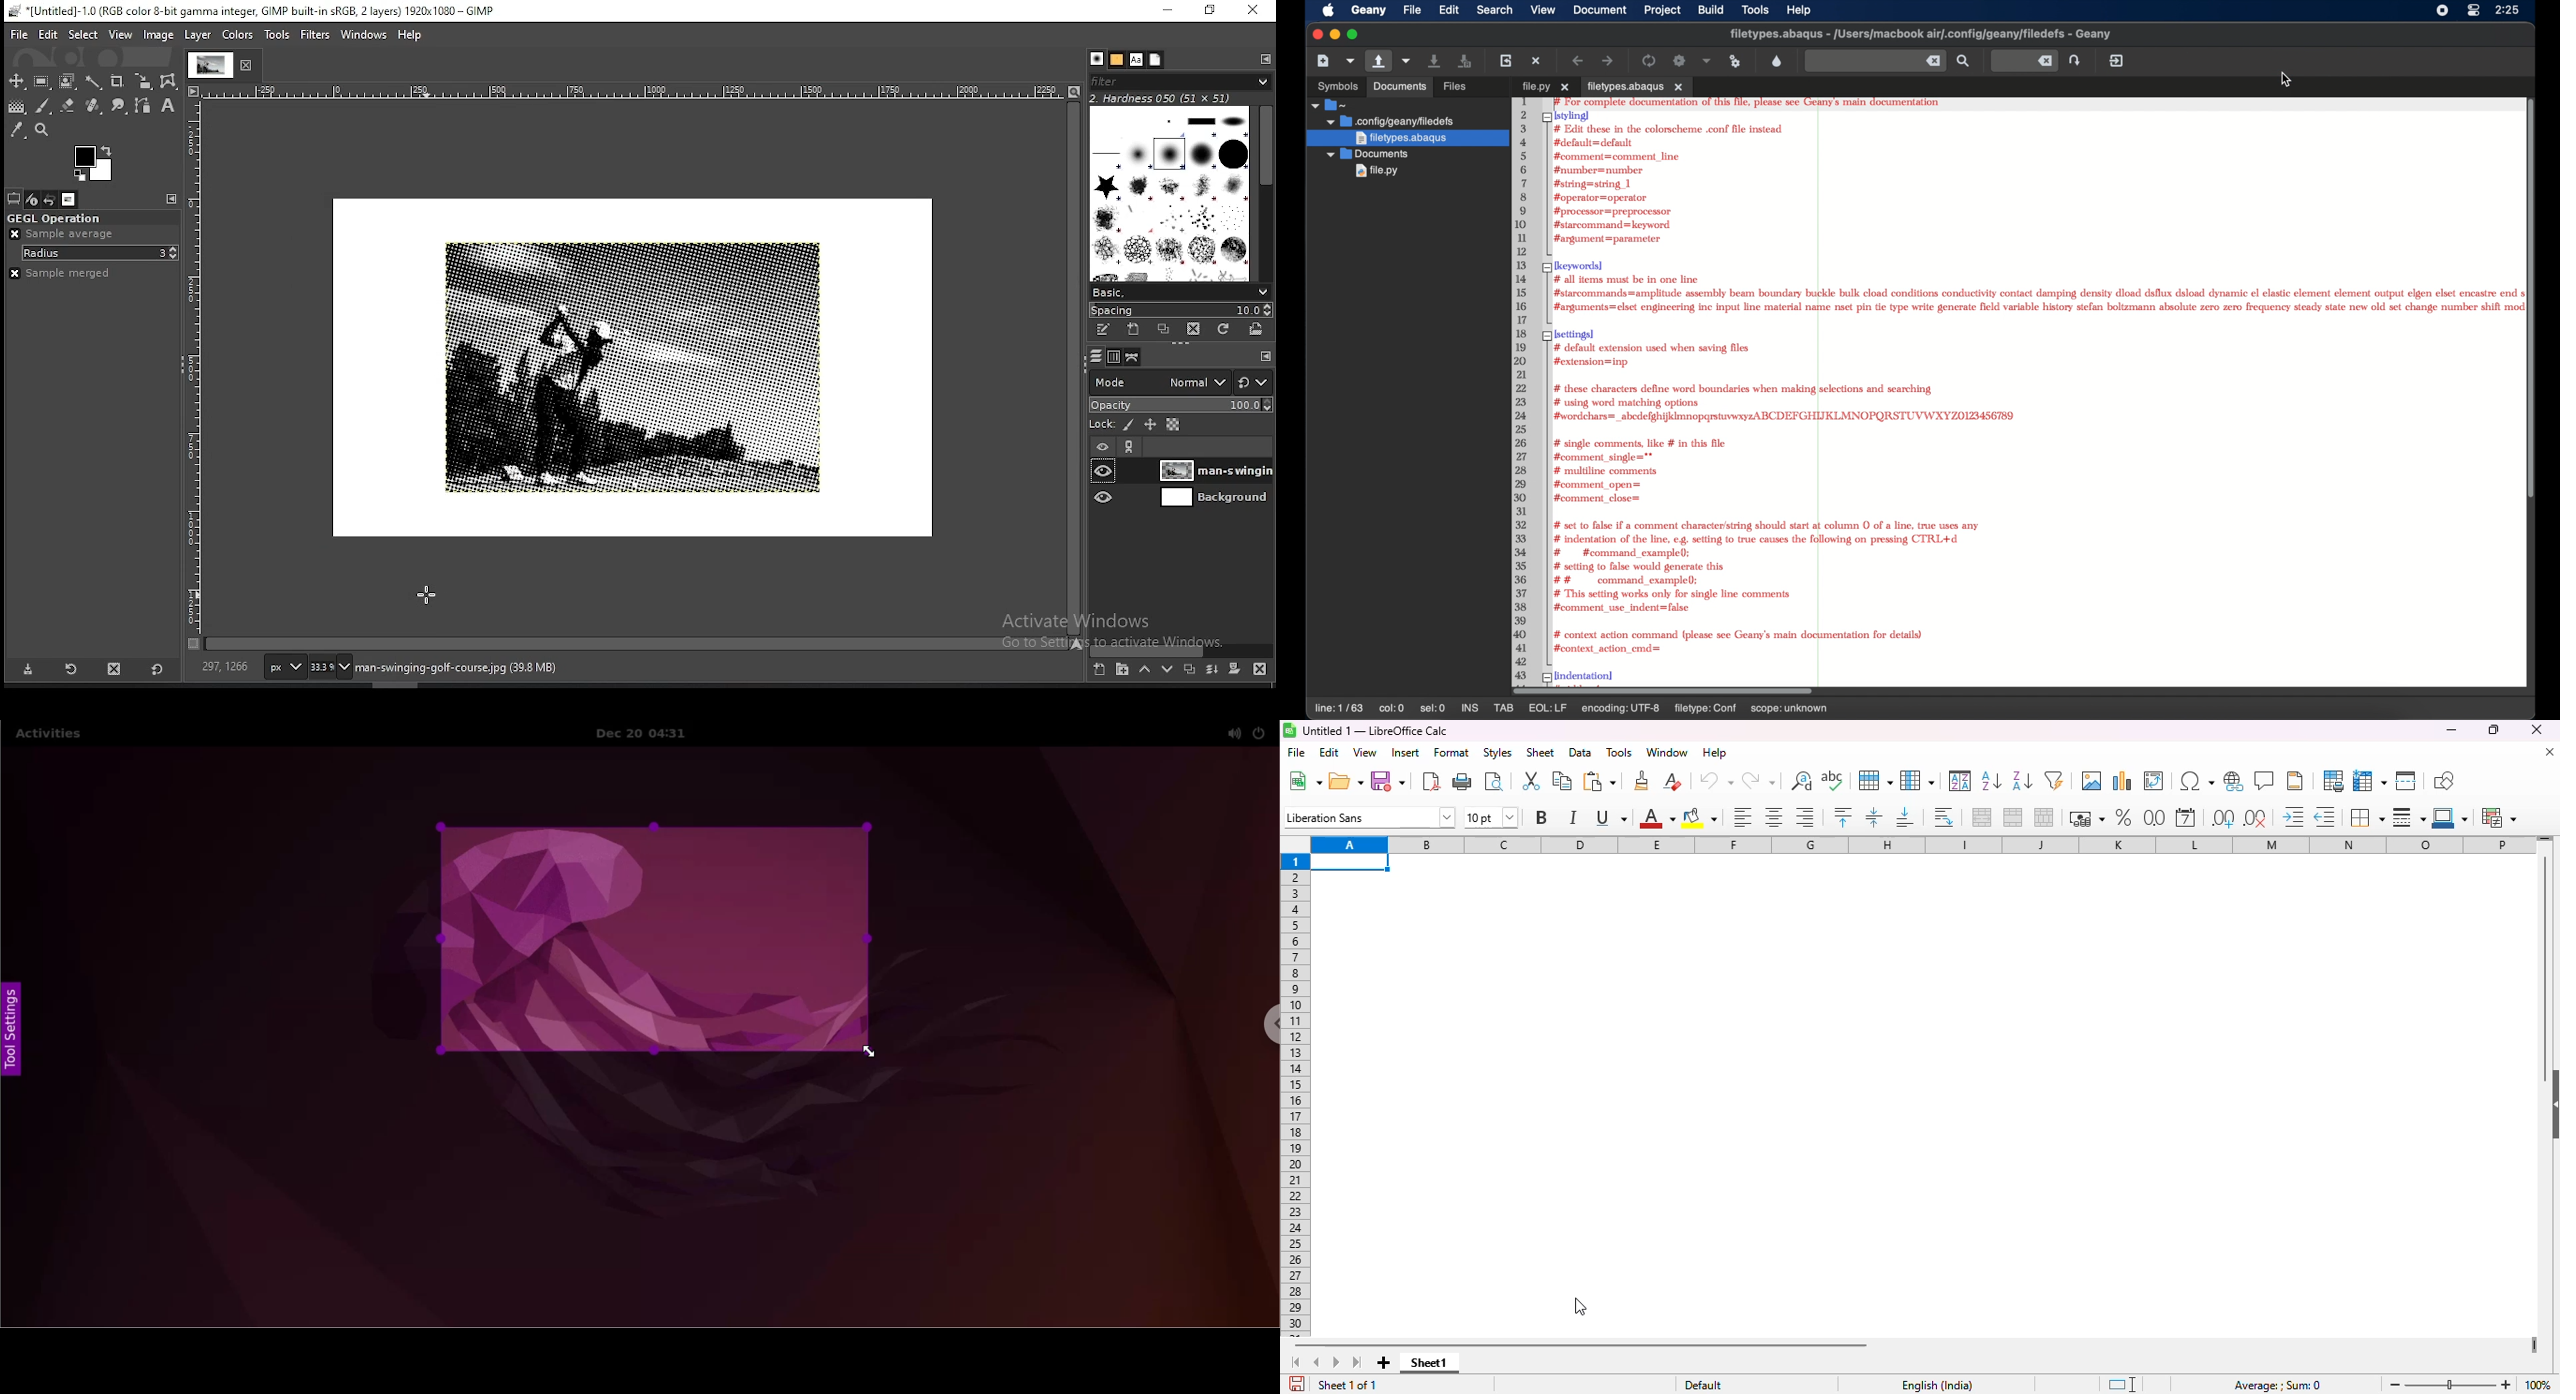 The width and height of the screenshot is (2576, 1400). I want to click on layer on/off, so click(1103, 445).